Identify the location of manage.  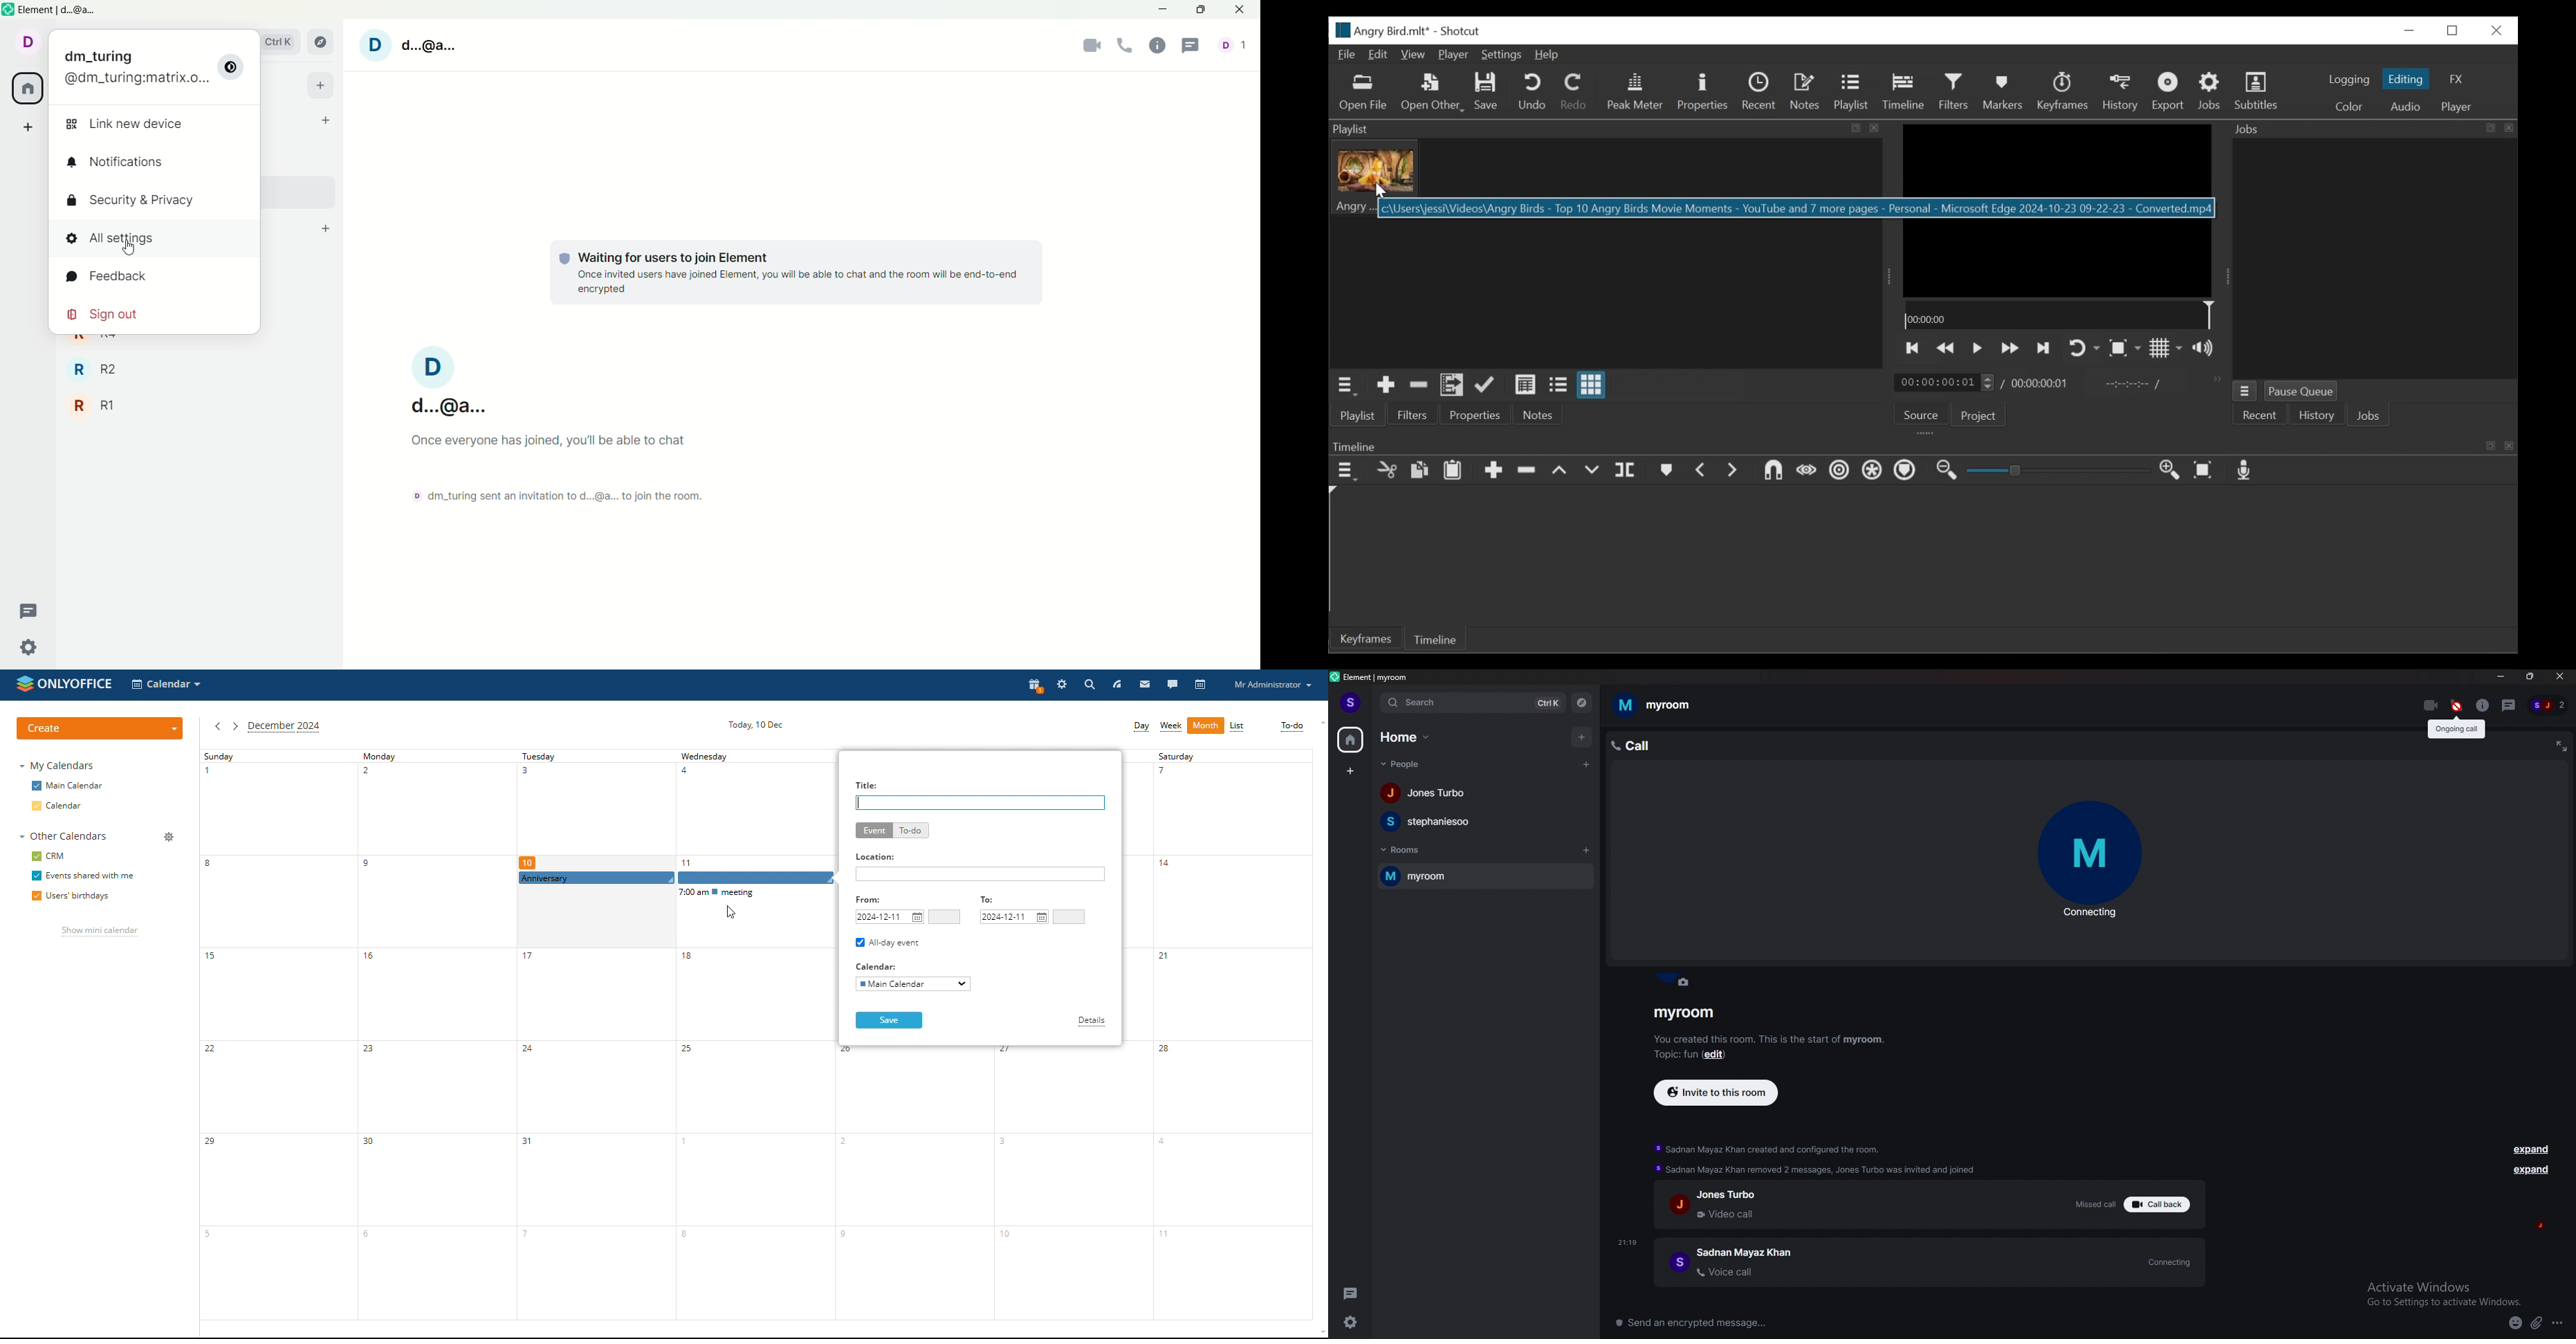
(168, 837).